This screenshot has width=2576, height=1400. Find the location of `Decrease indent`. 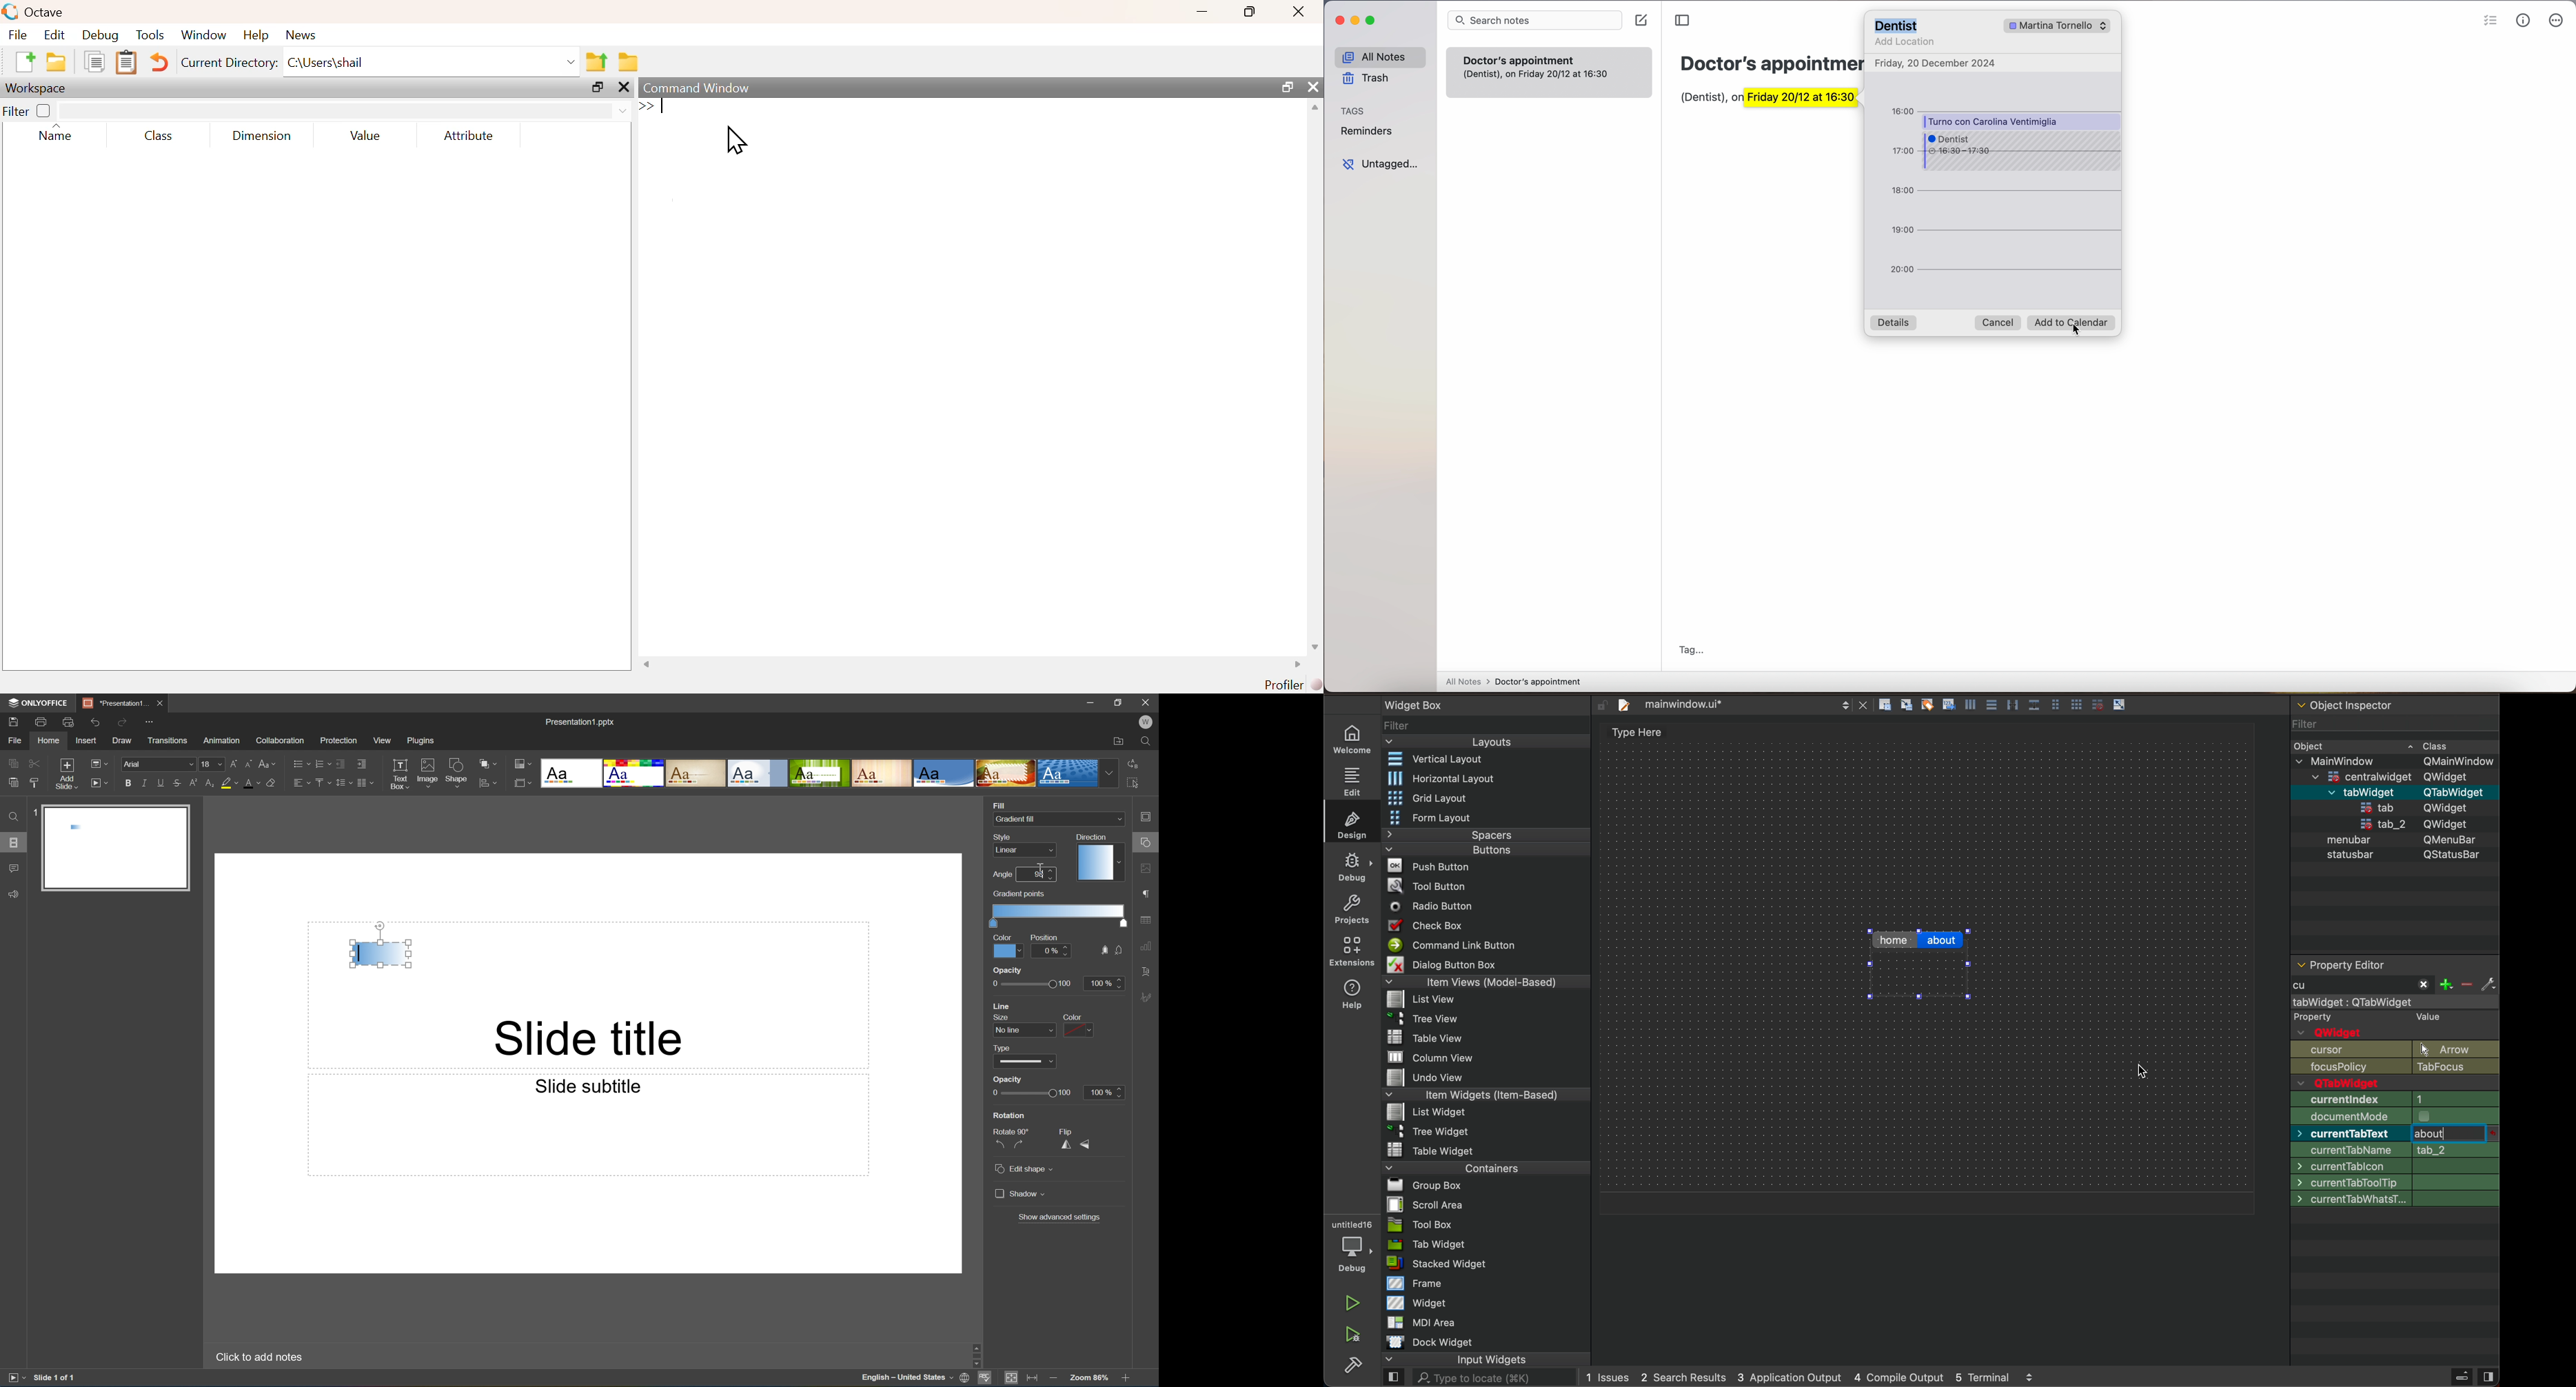

Decrease indent is located at coordinates (340, 763).